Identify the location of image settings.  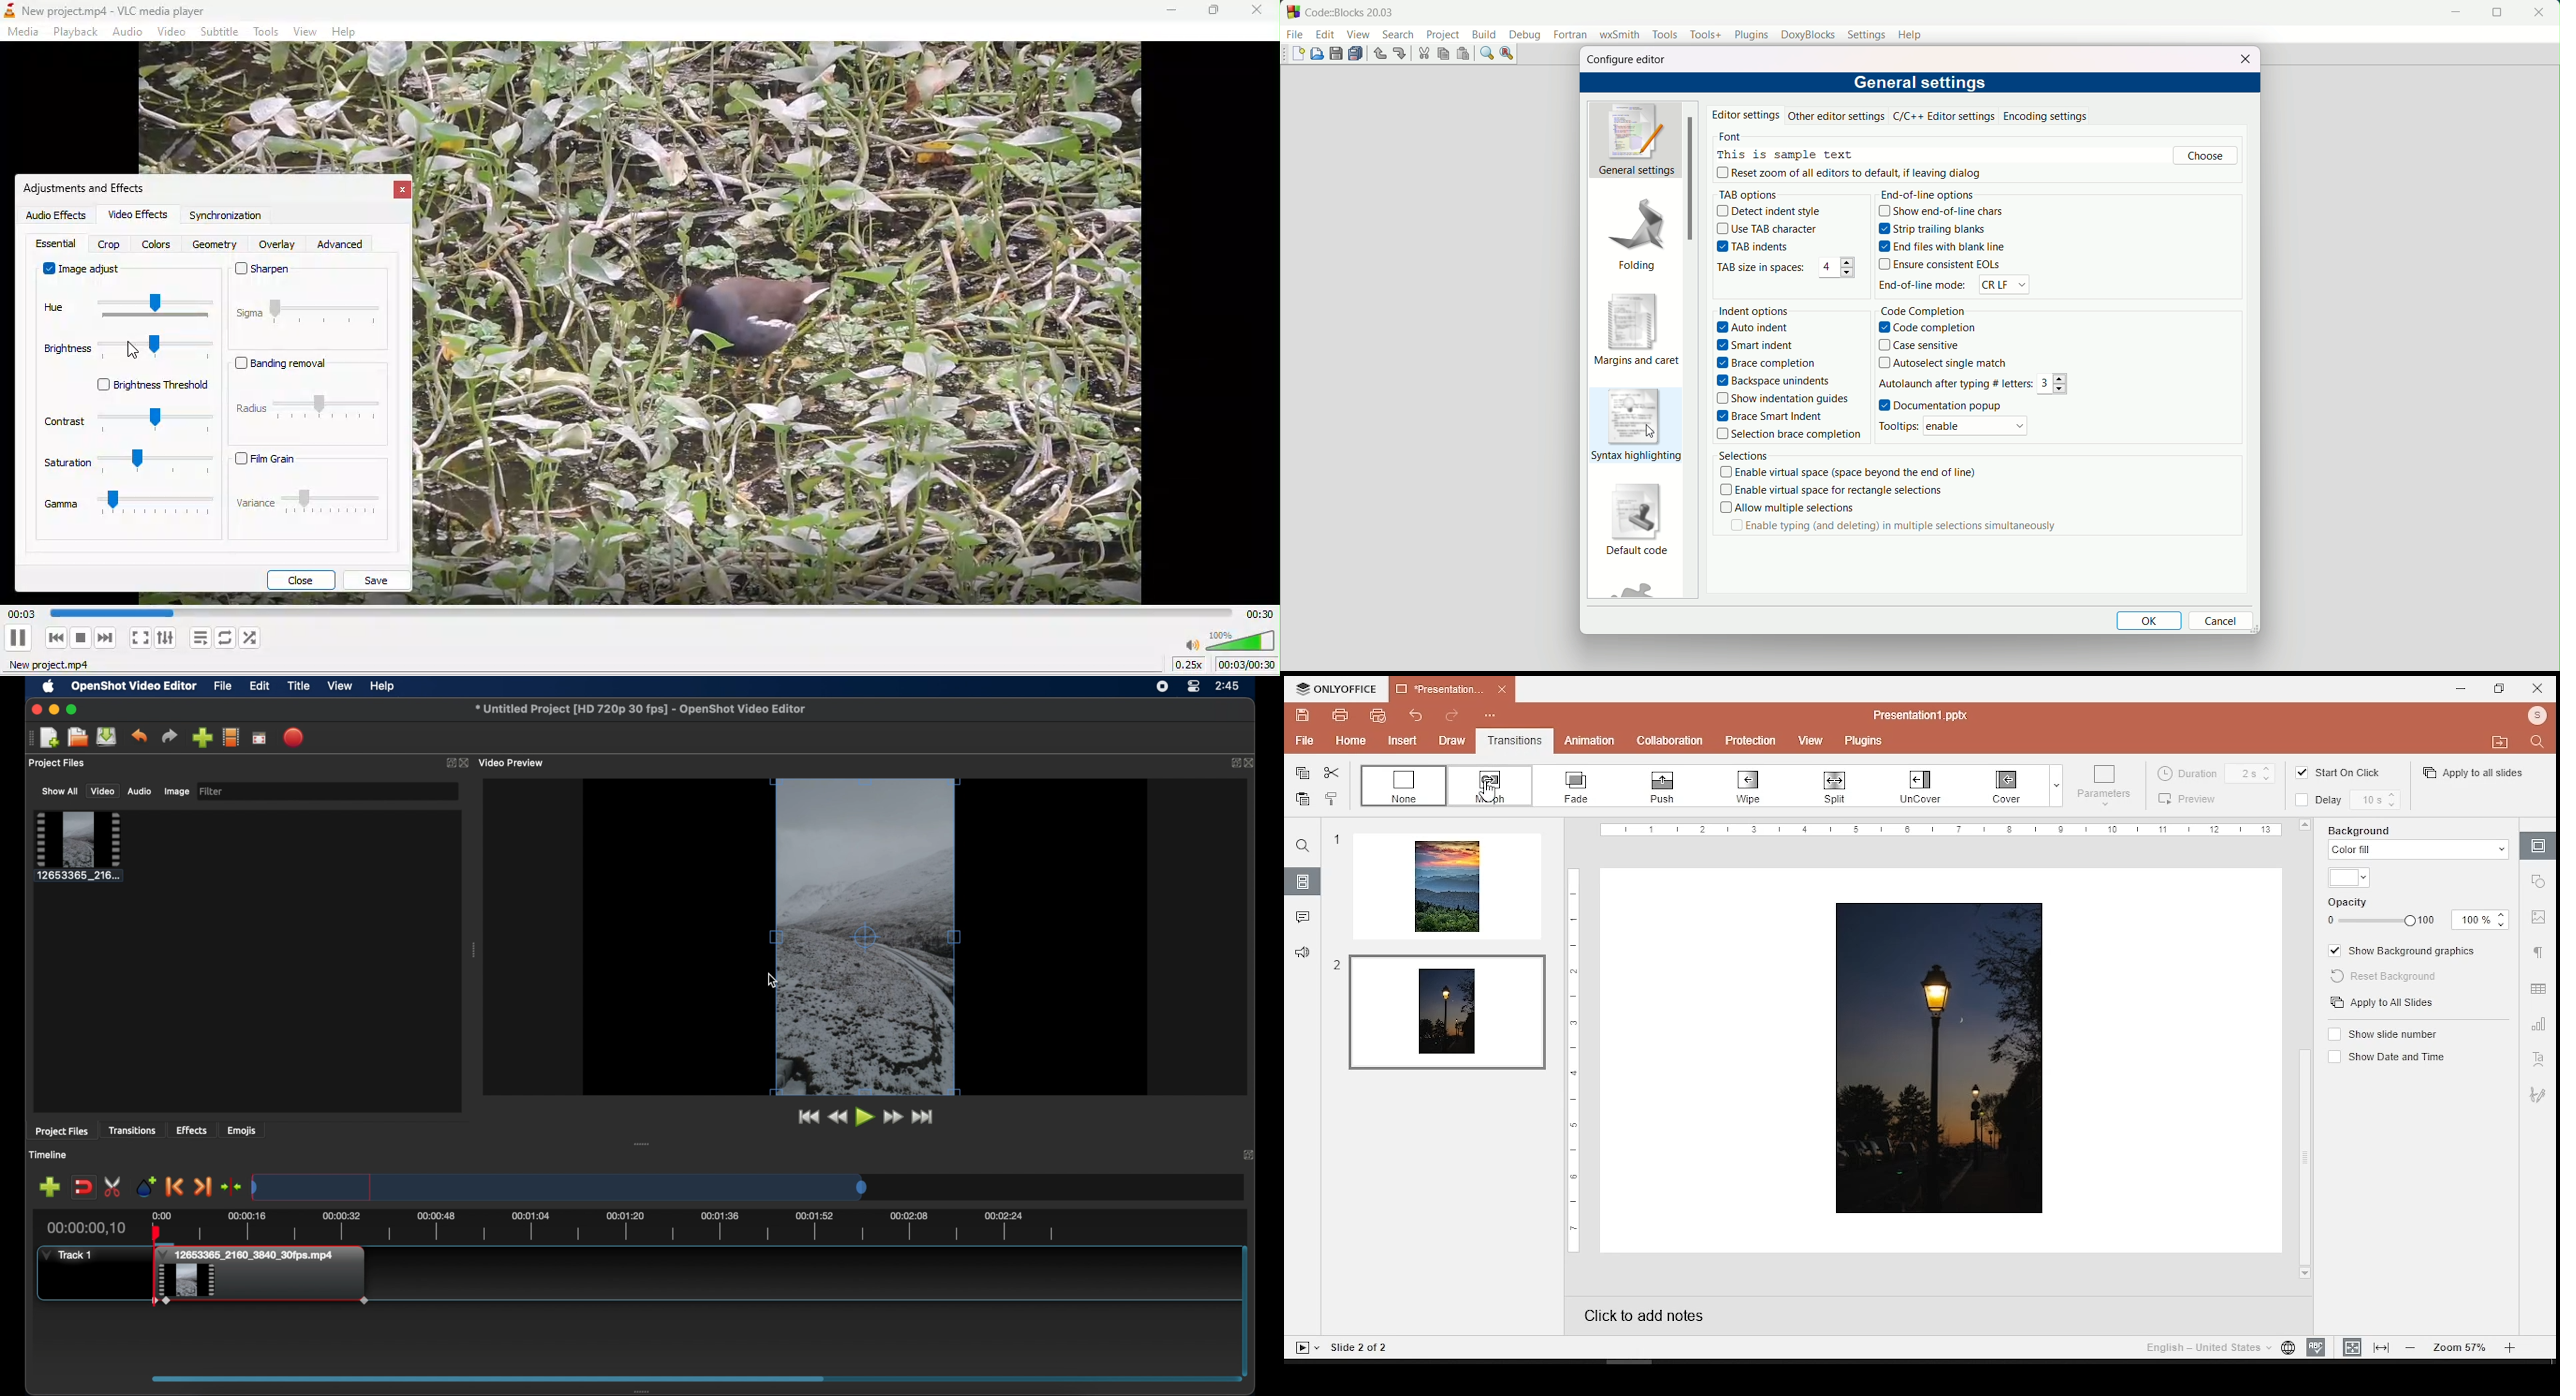
(2540, 920).